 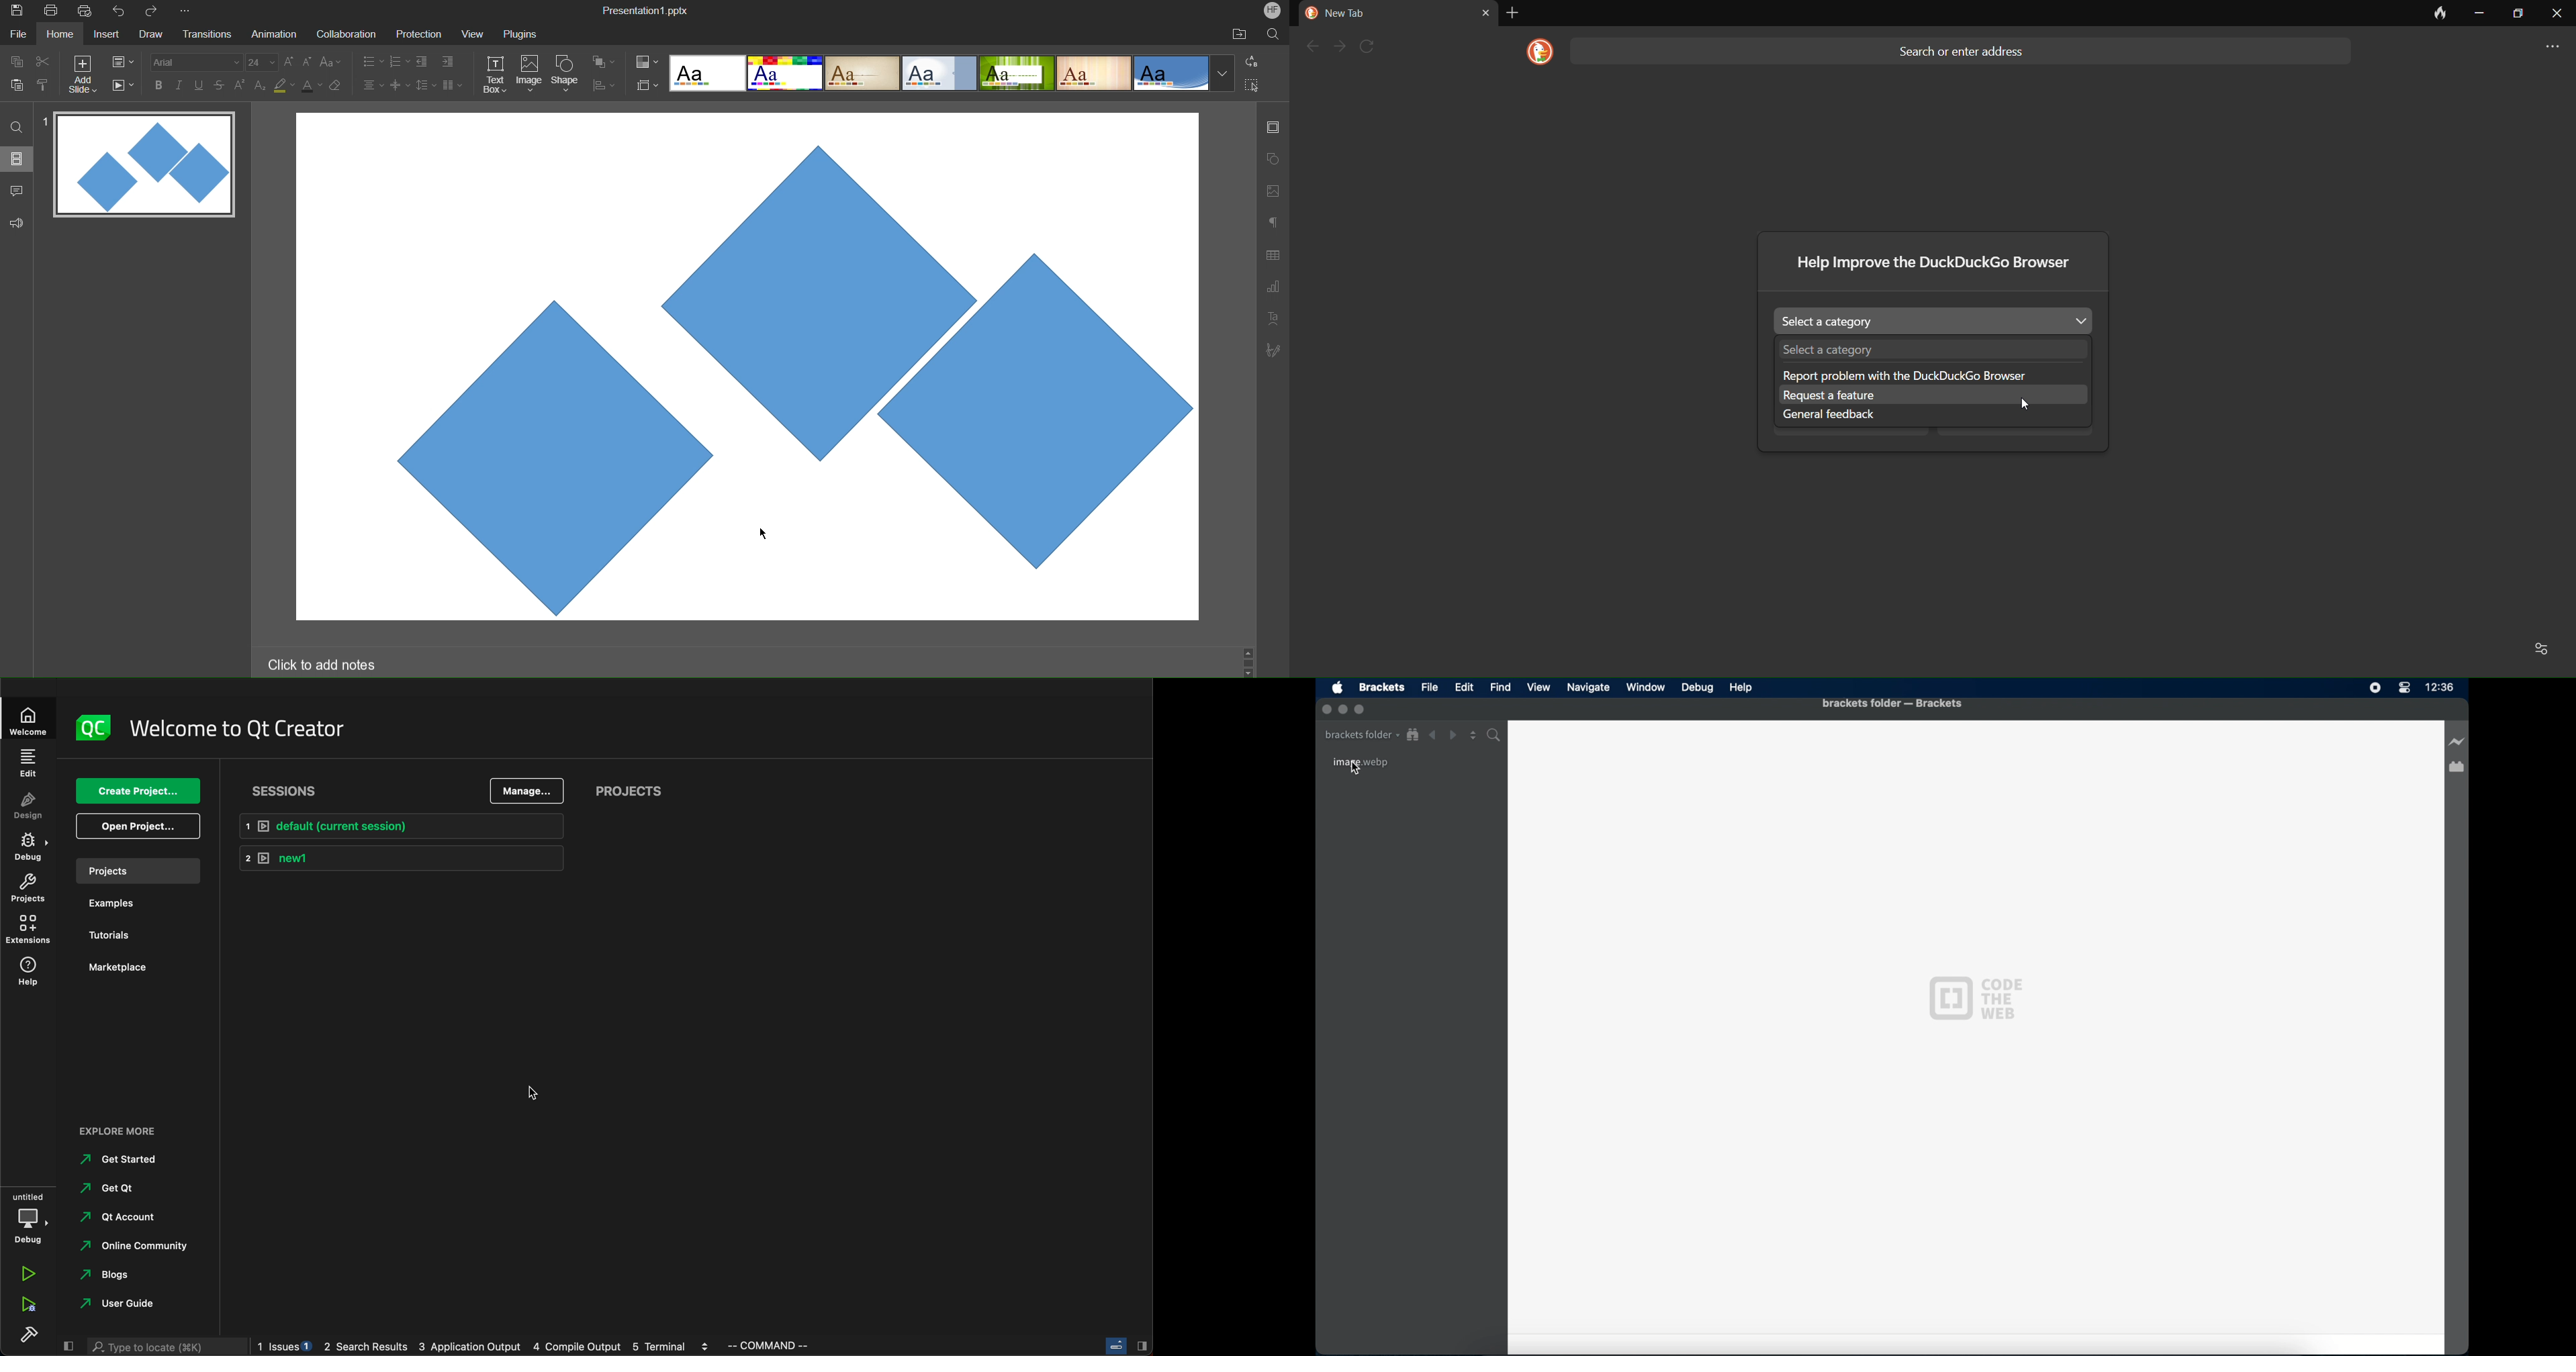 What do you see at coordinates (15, 11) in the screenshot?
I see `Save` at bounding box center [15, 11].